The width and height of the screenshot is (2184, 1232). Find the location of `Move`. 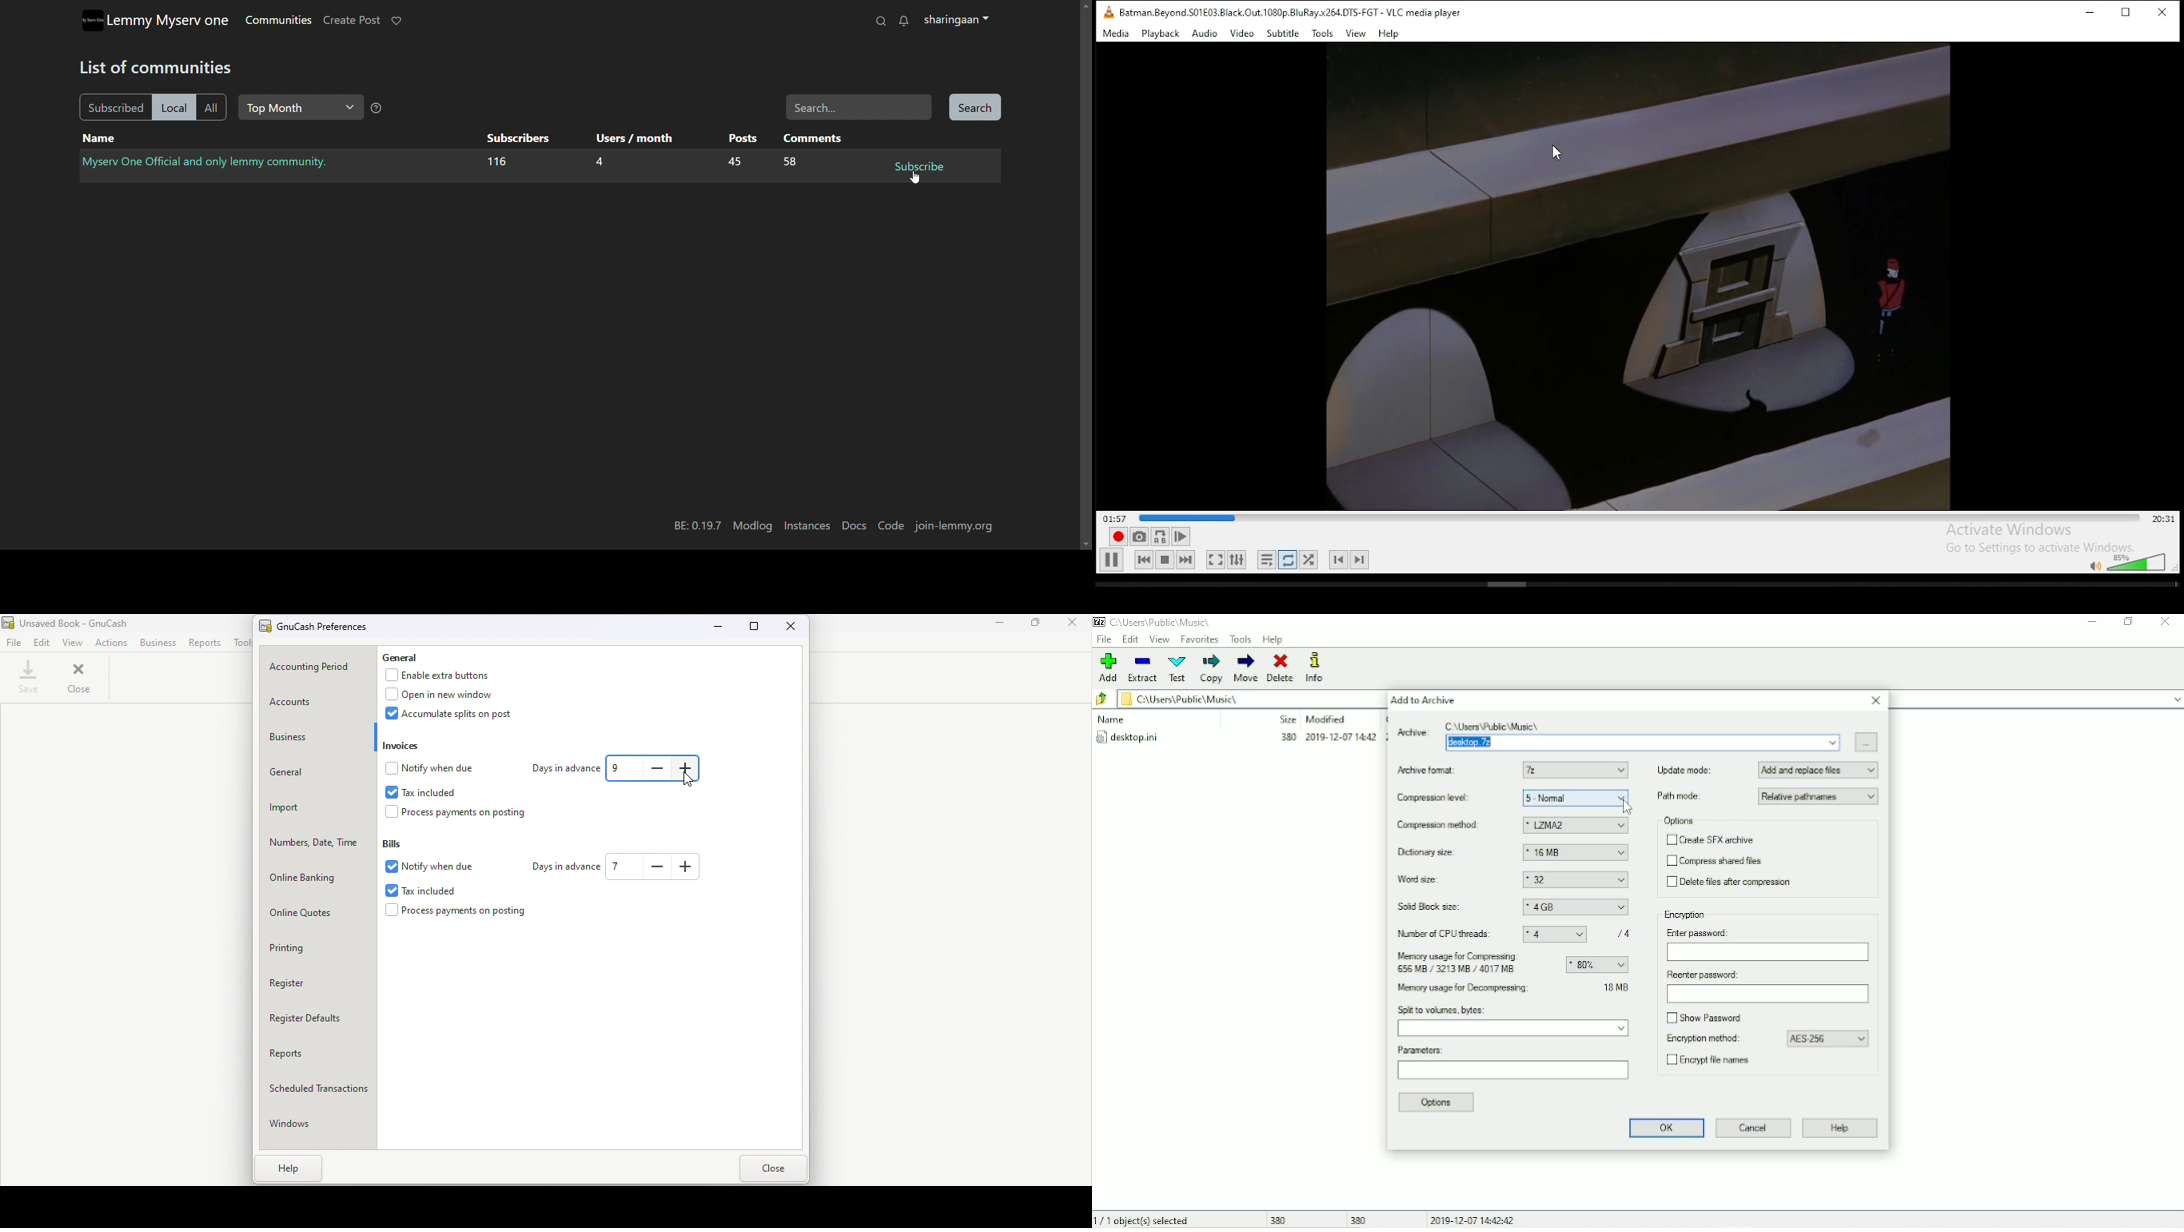

Move is located at coordinates (1246, 668).